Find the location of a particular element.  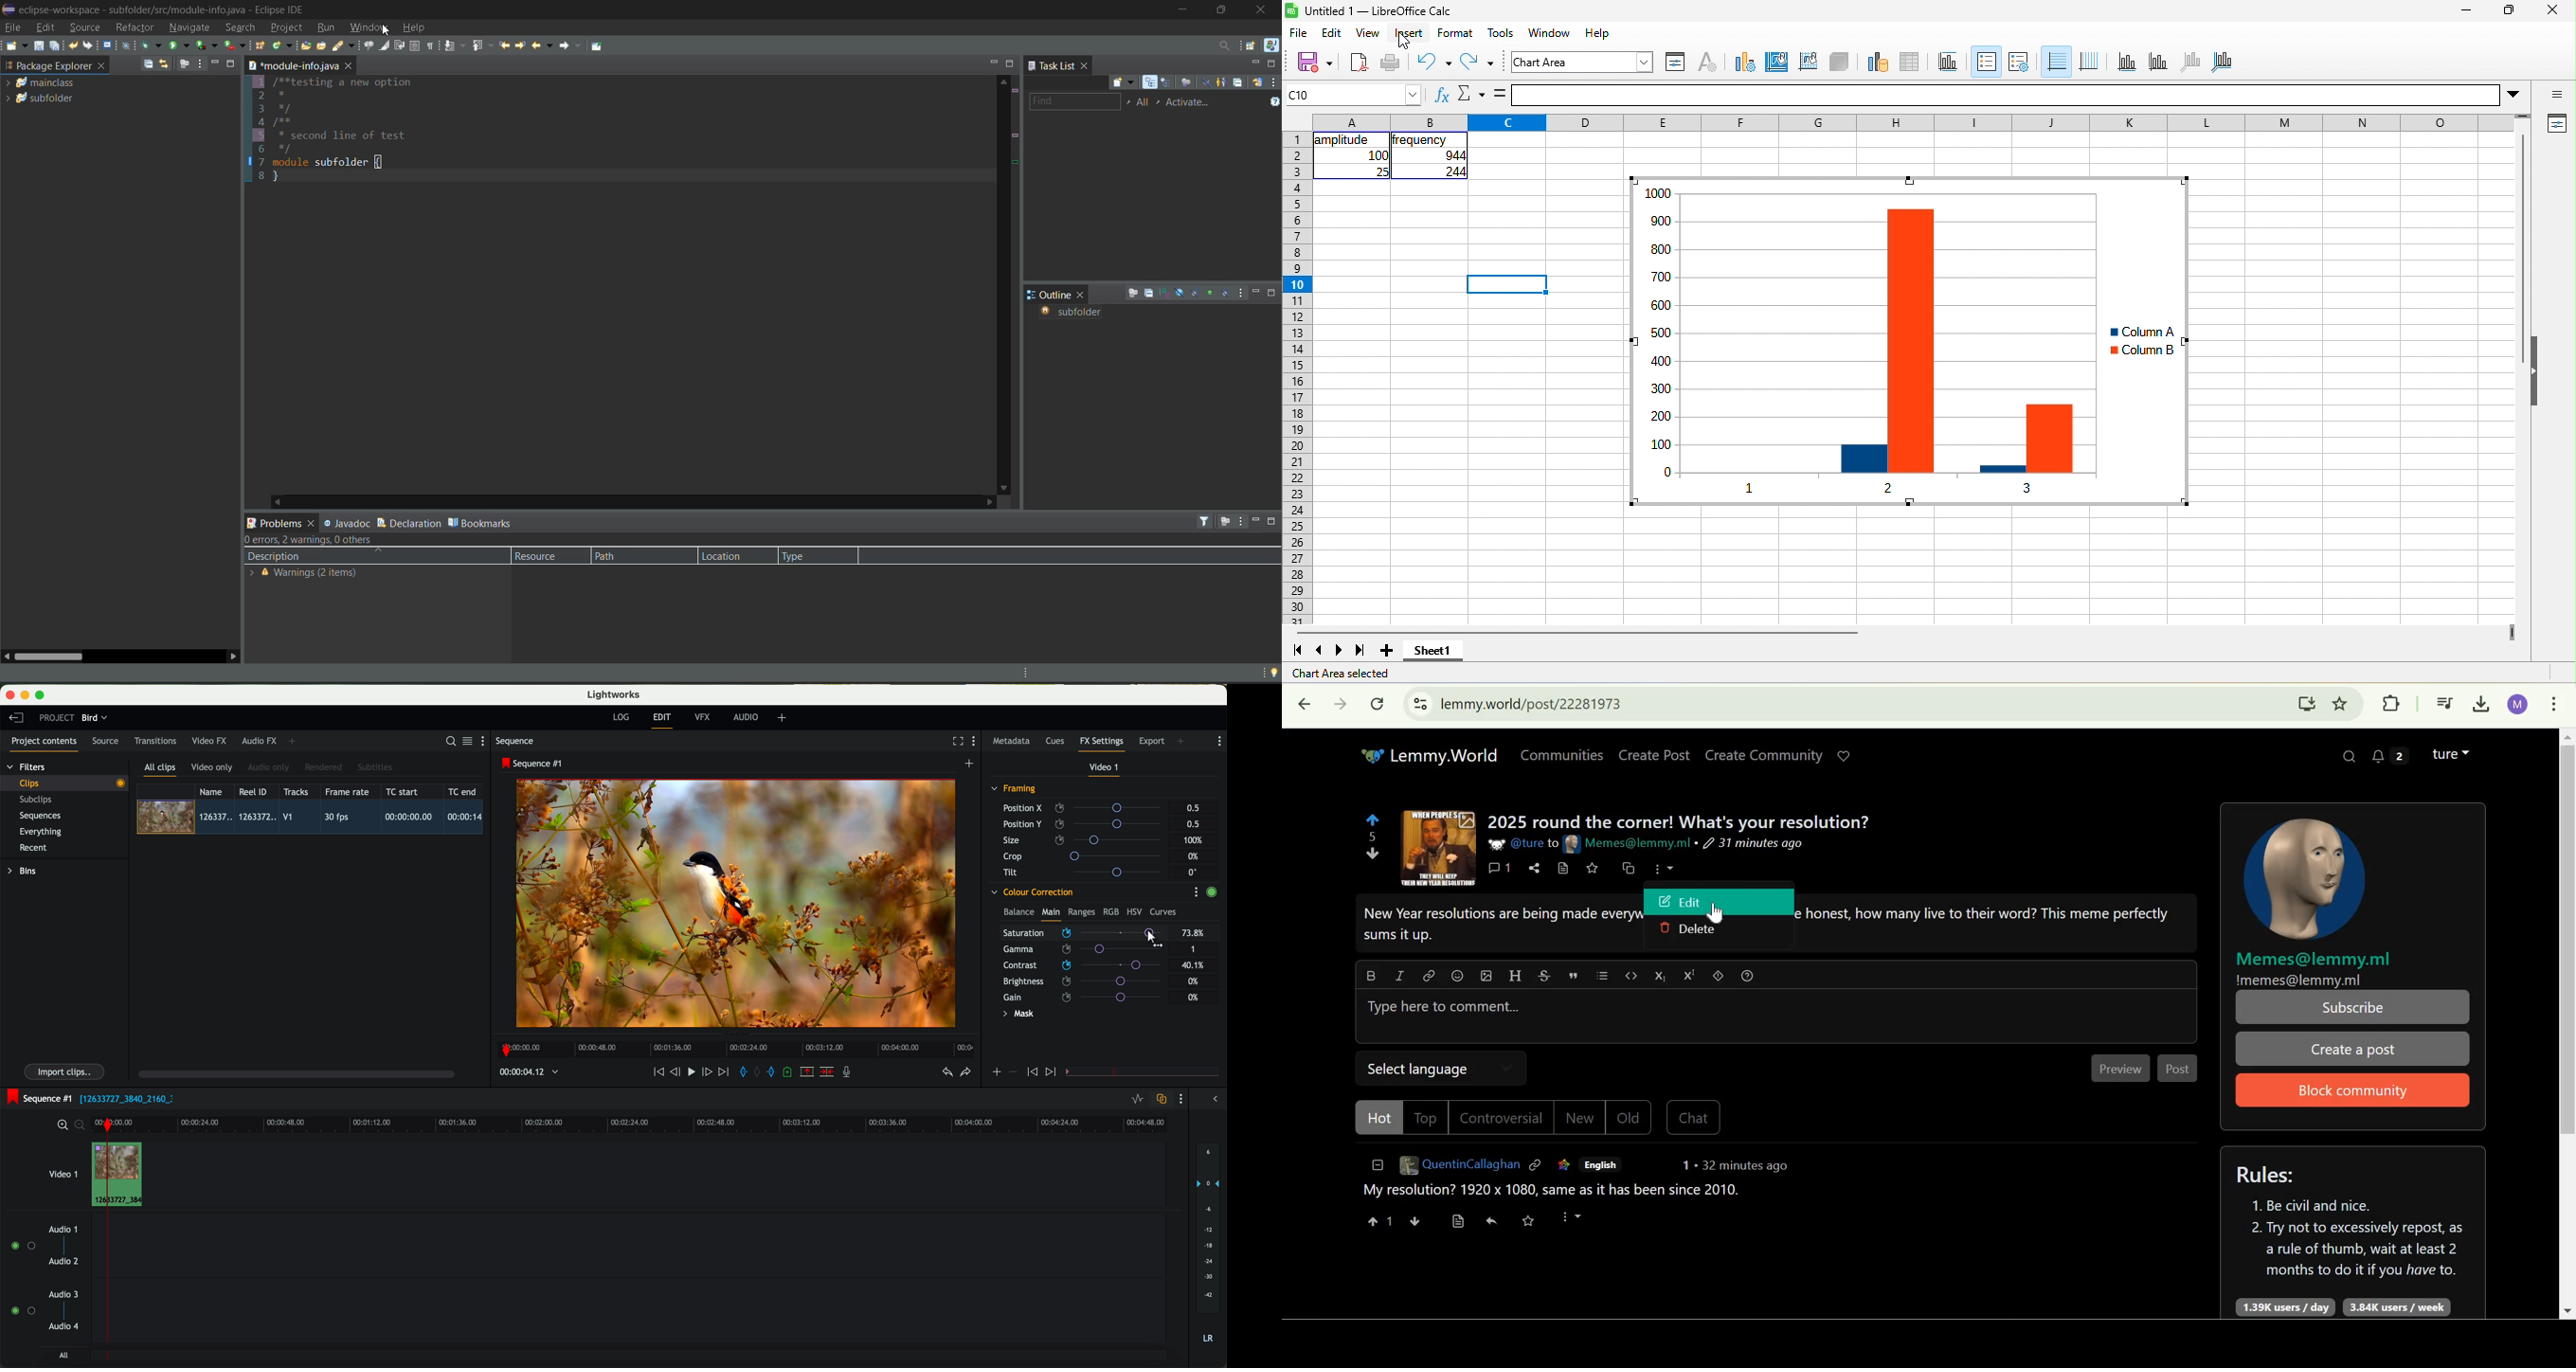

0.5 is located at coordinates (1193, 824).